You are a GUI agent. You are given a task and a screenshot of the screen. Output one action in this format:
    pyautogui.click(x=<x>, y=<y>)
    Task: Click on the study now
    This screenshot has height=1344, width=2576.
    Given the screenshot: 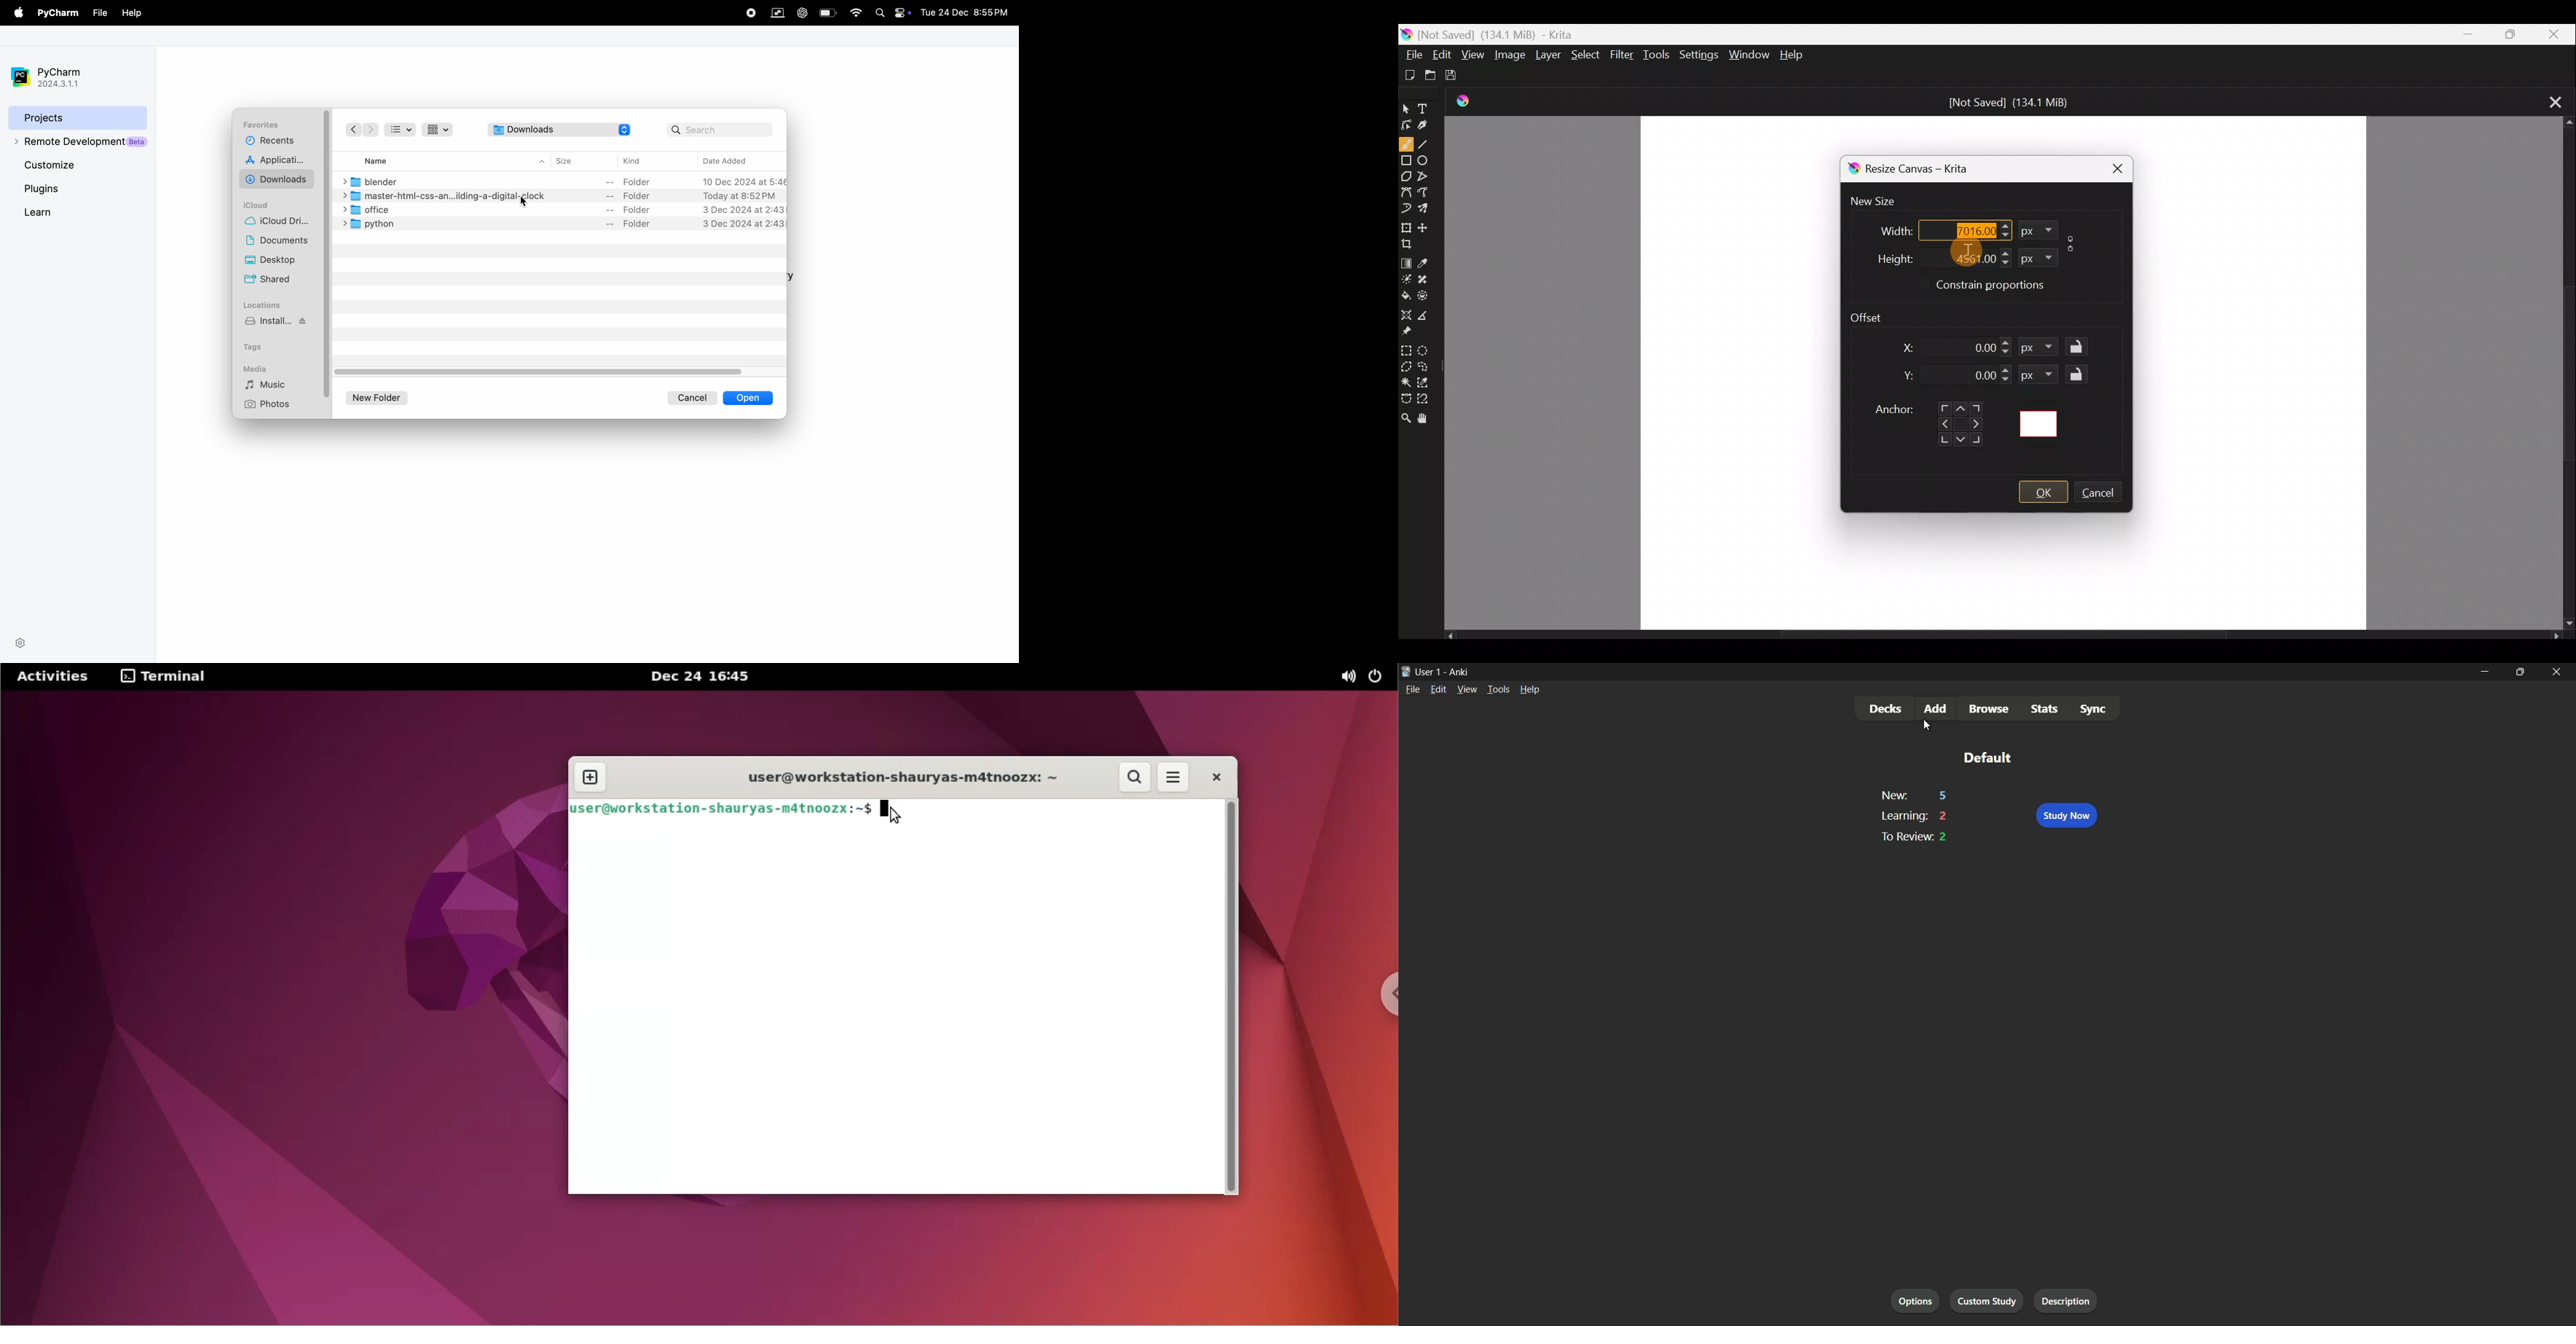 What is the action you would take?
    pyautogui.click(x=2067, y=815)
    